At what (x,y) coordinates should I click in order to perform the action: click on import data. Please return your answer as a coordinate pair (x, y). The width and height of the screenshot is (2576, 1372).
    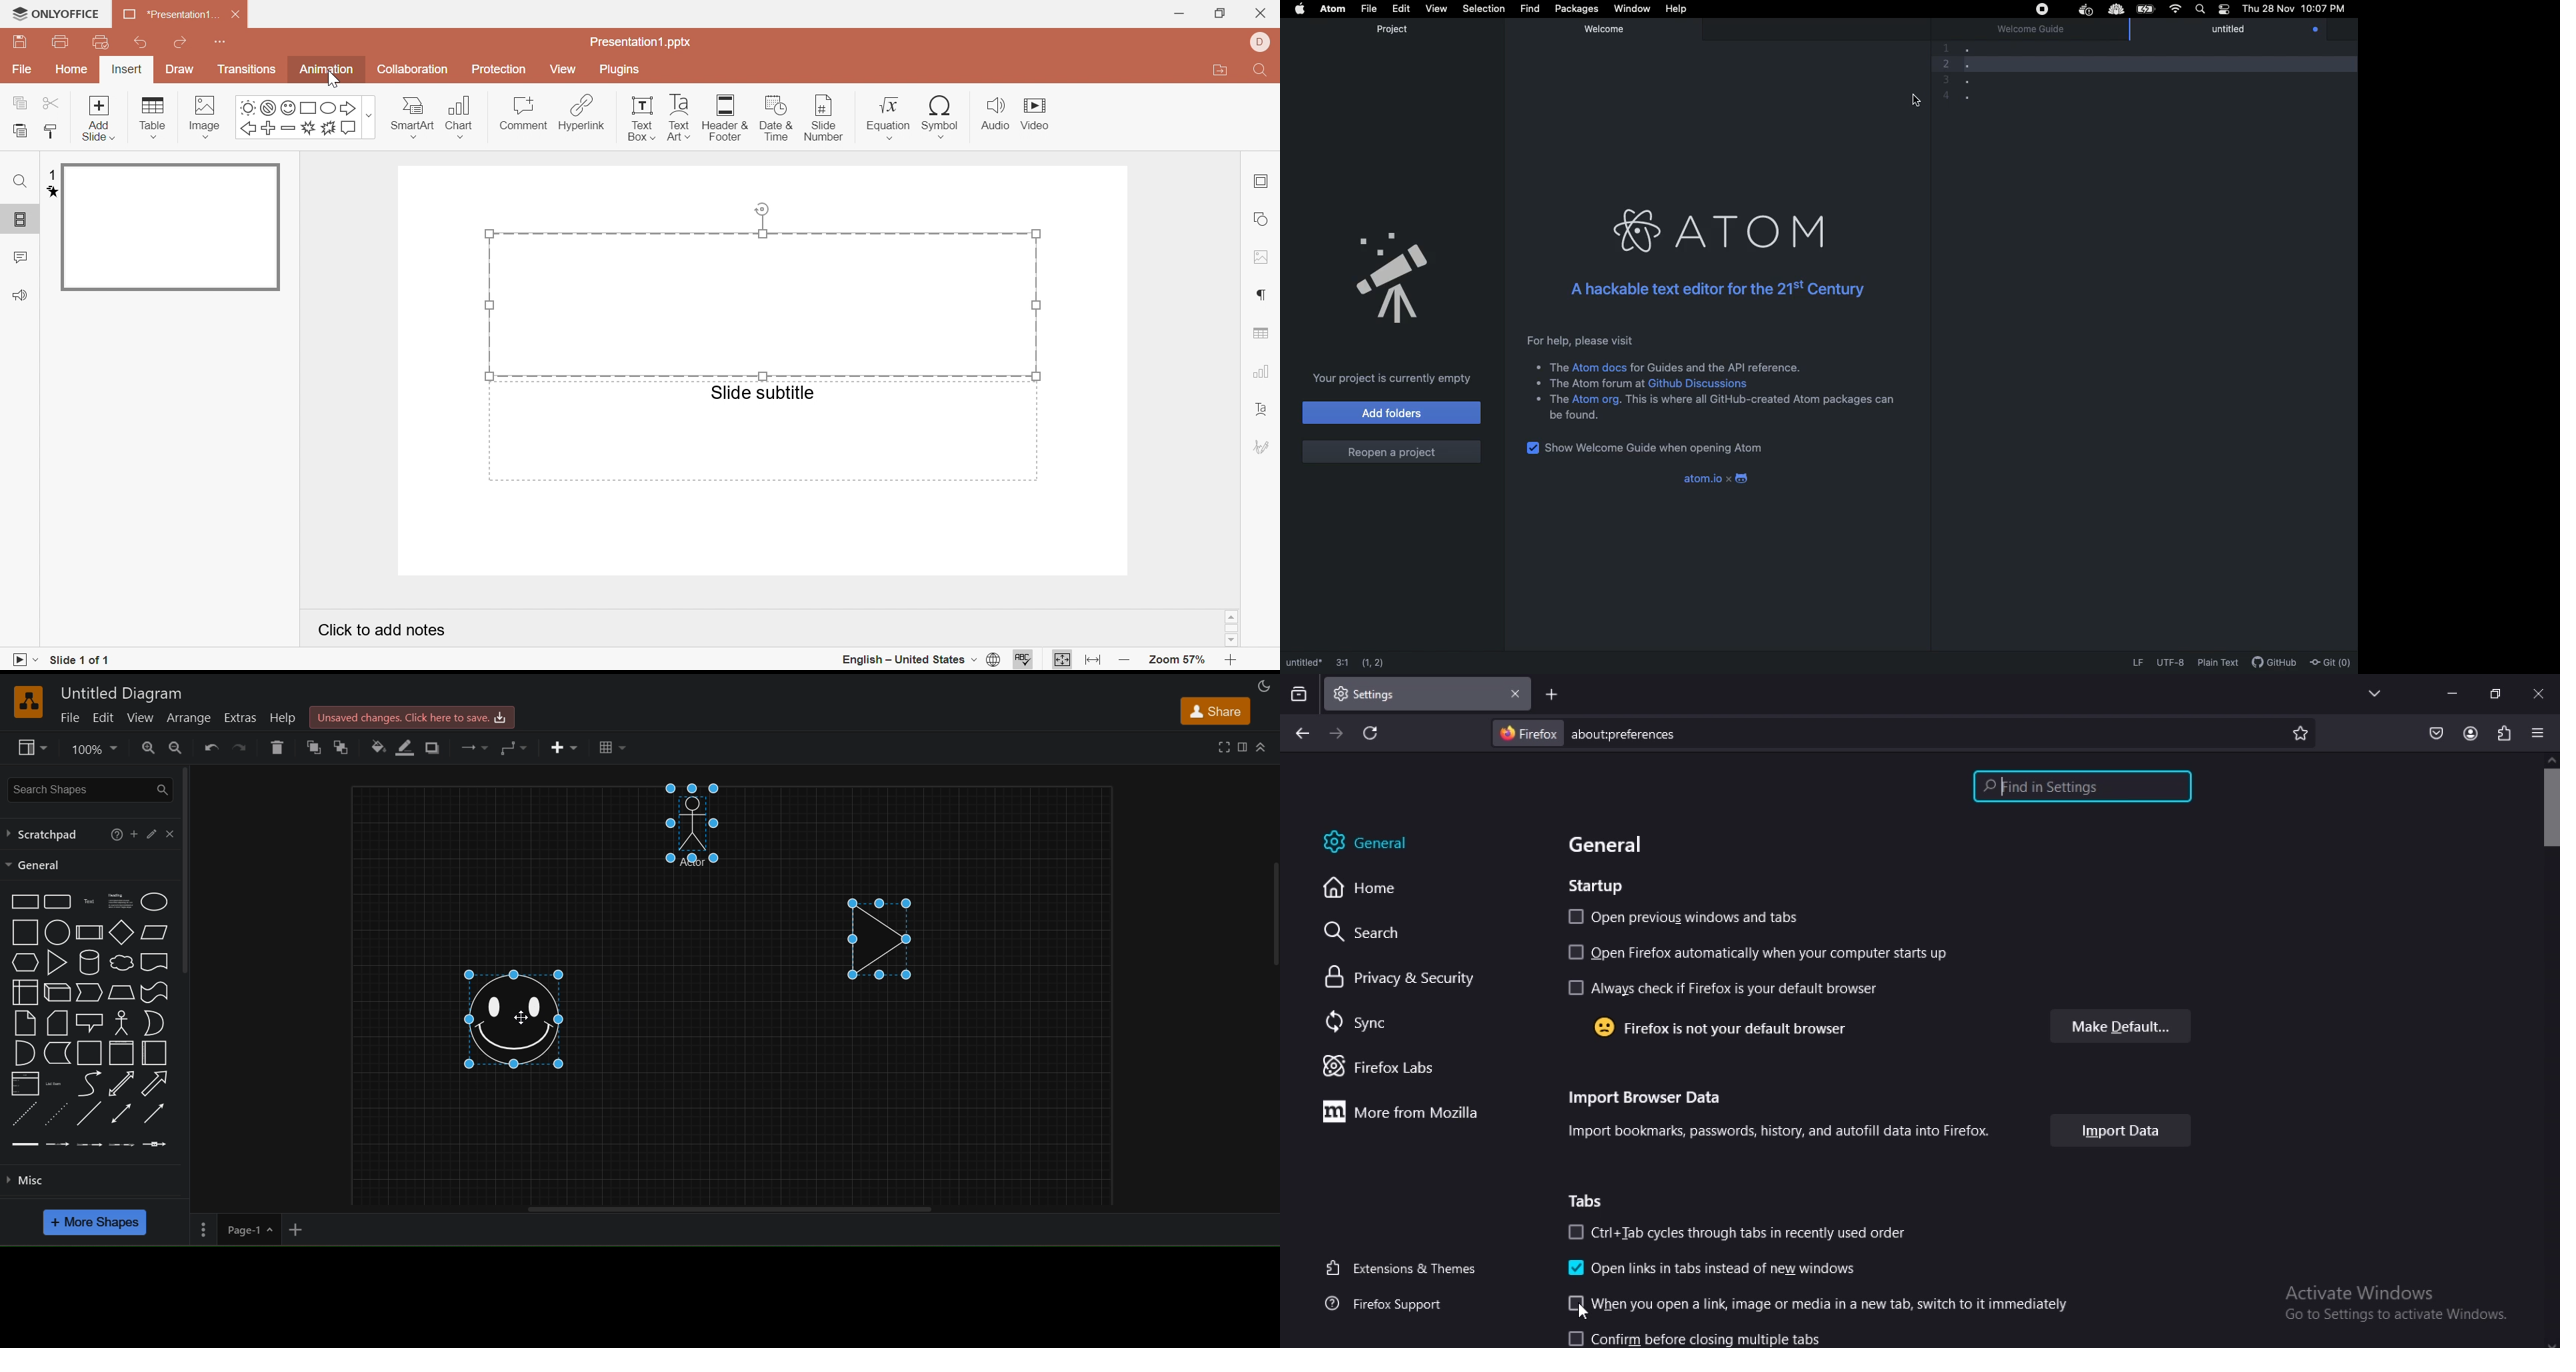
    Looking at the image, I should click on (2126, 1129).